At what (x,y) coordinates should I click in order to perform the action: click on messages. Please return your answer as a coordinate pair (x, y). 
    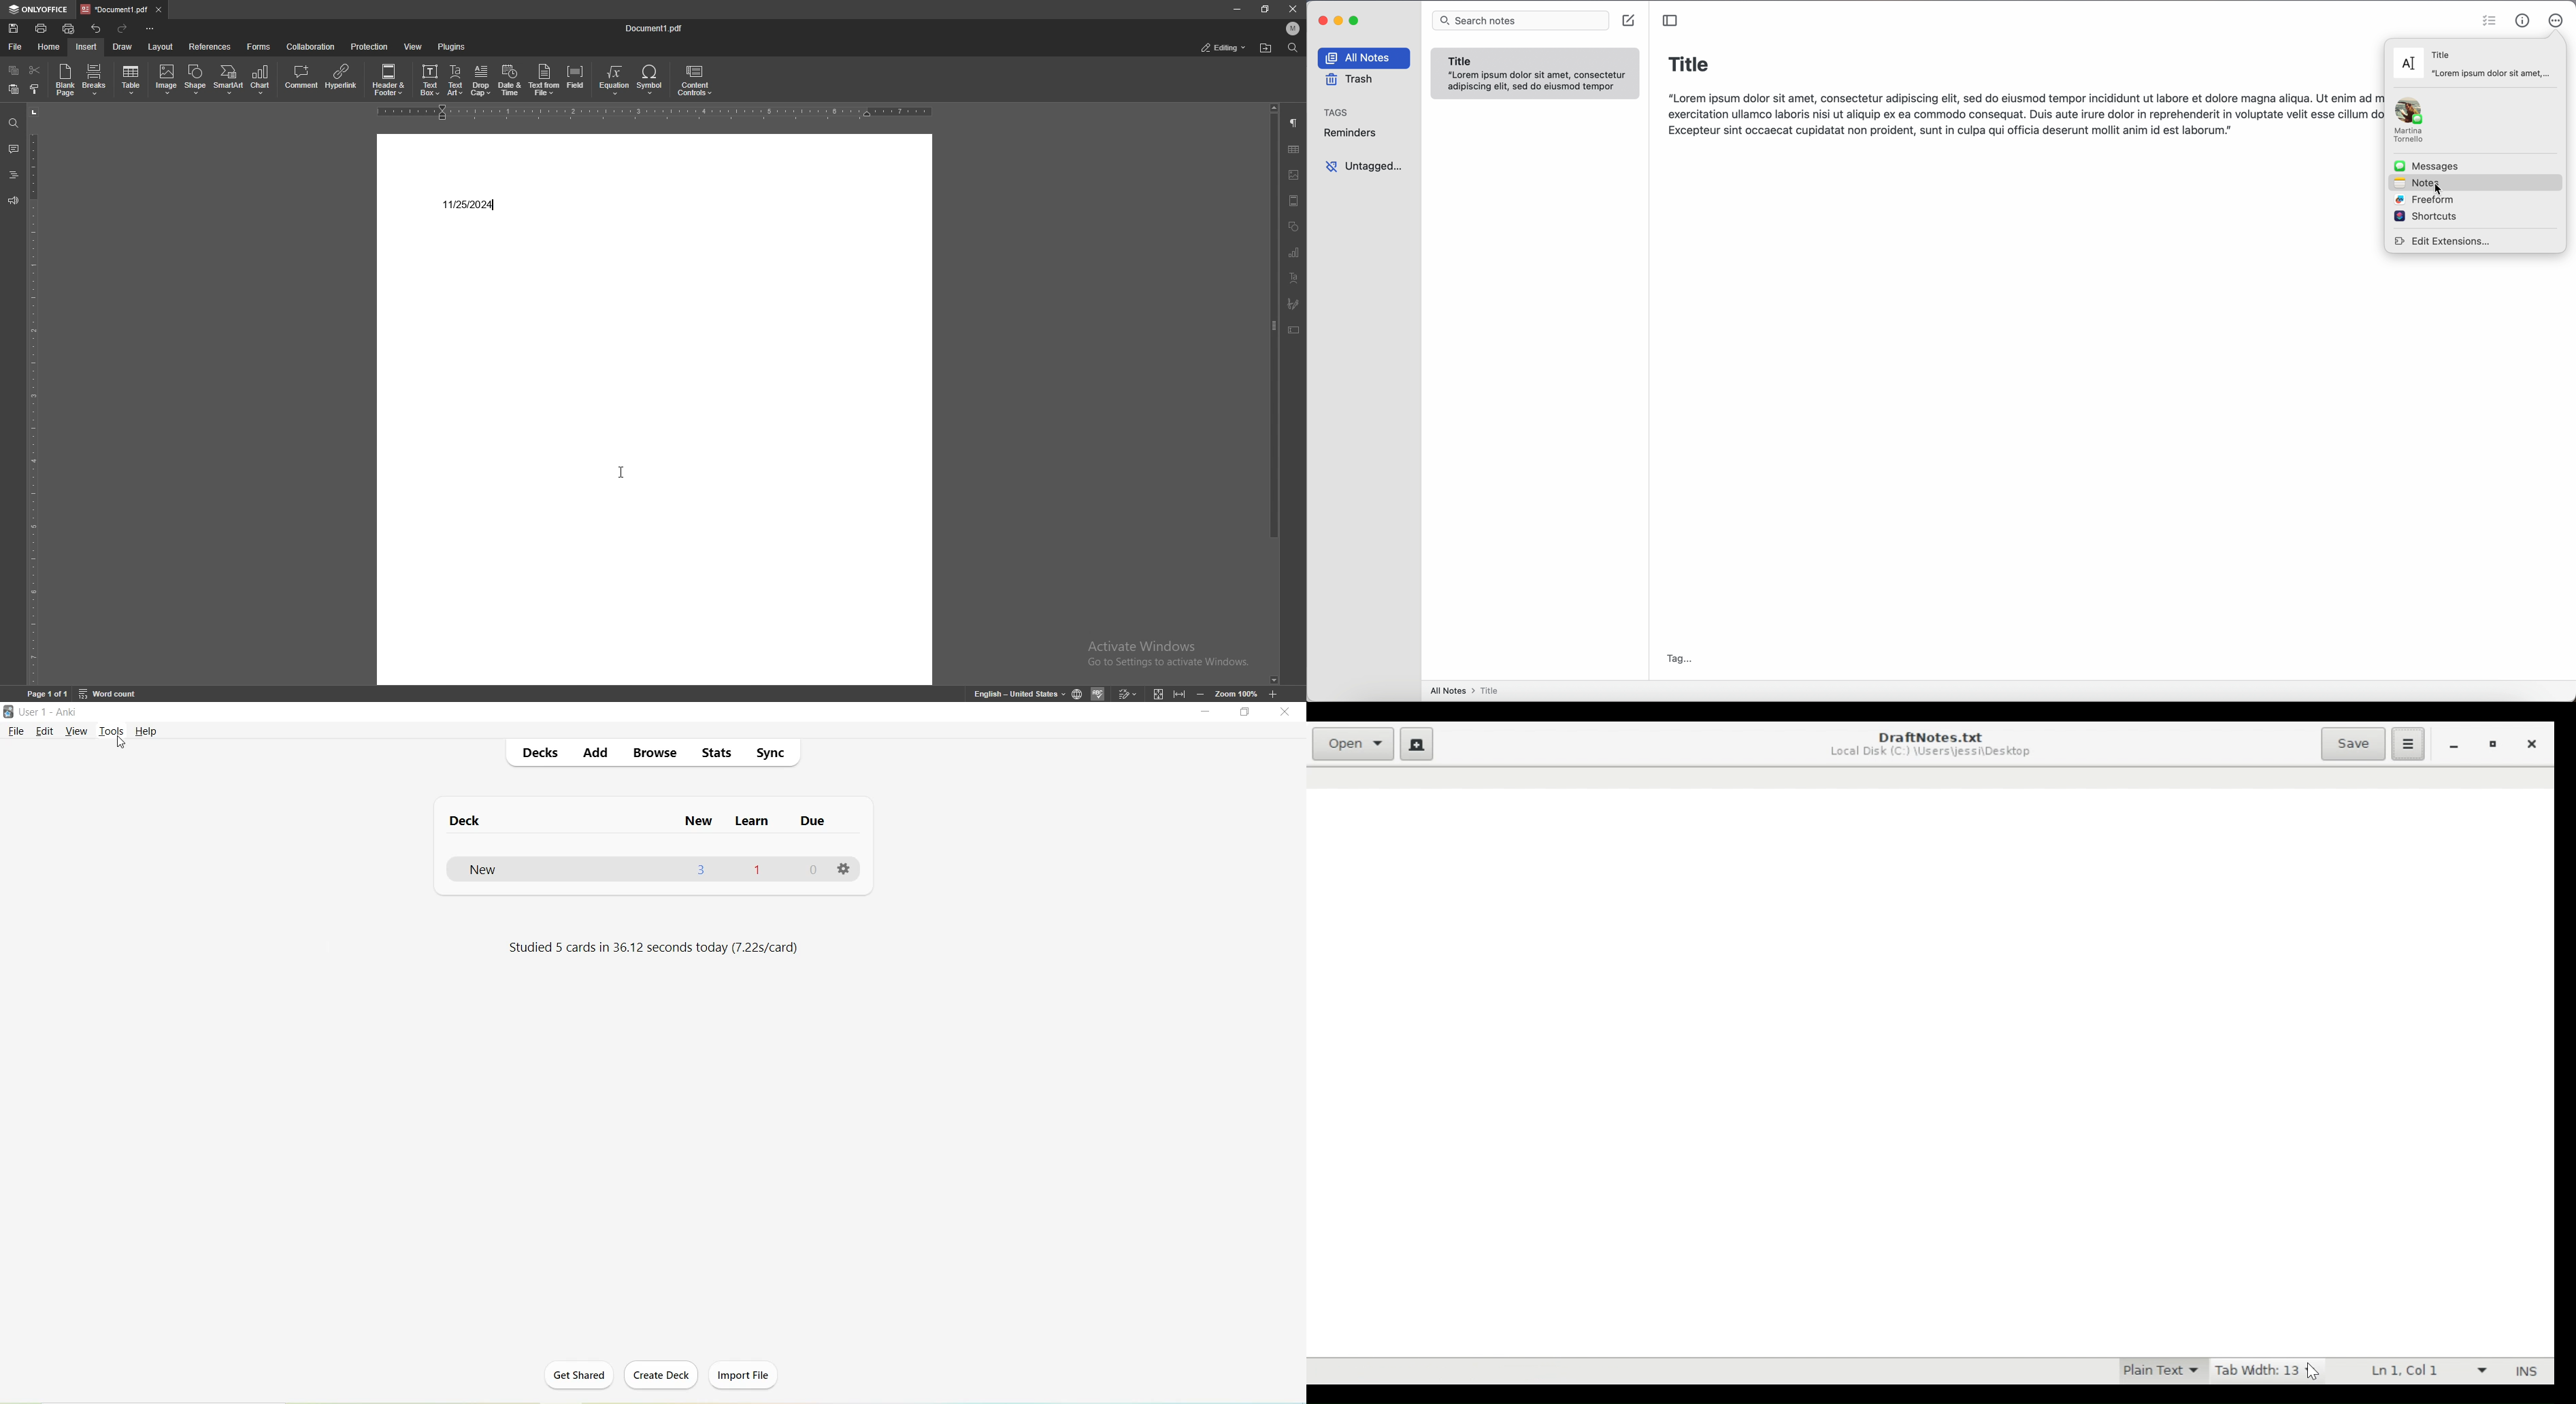
    Looking at the image, I should click on (2429, 167).